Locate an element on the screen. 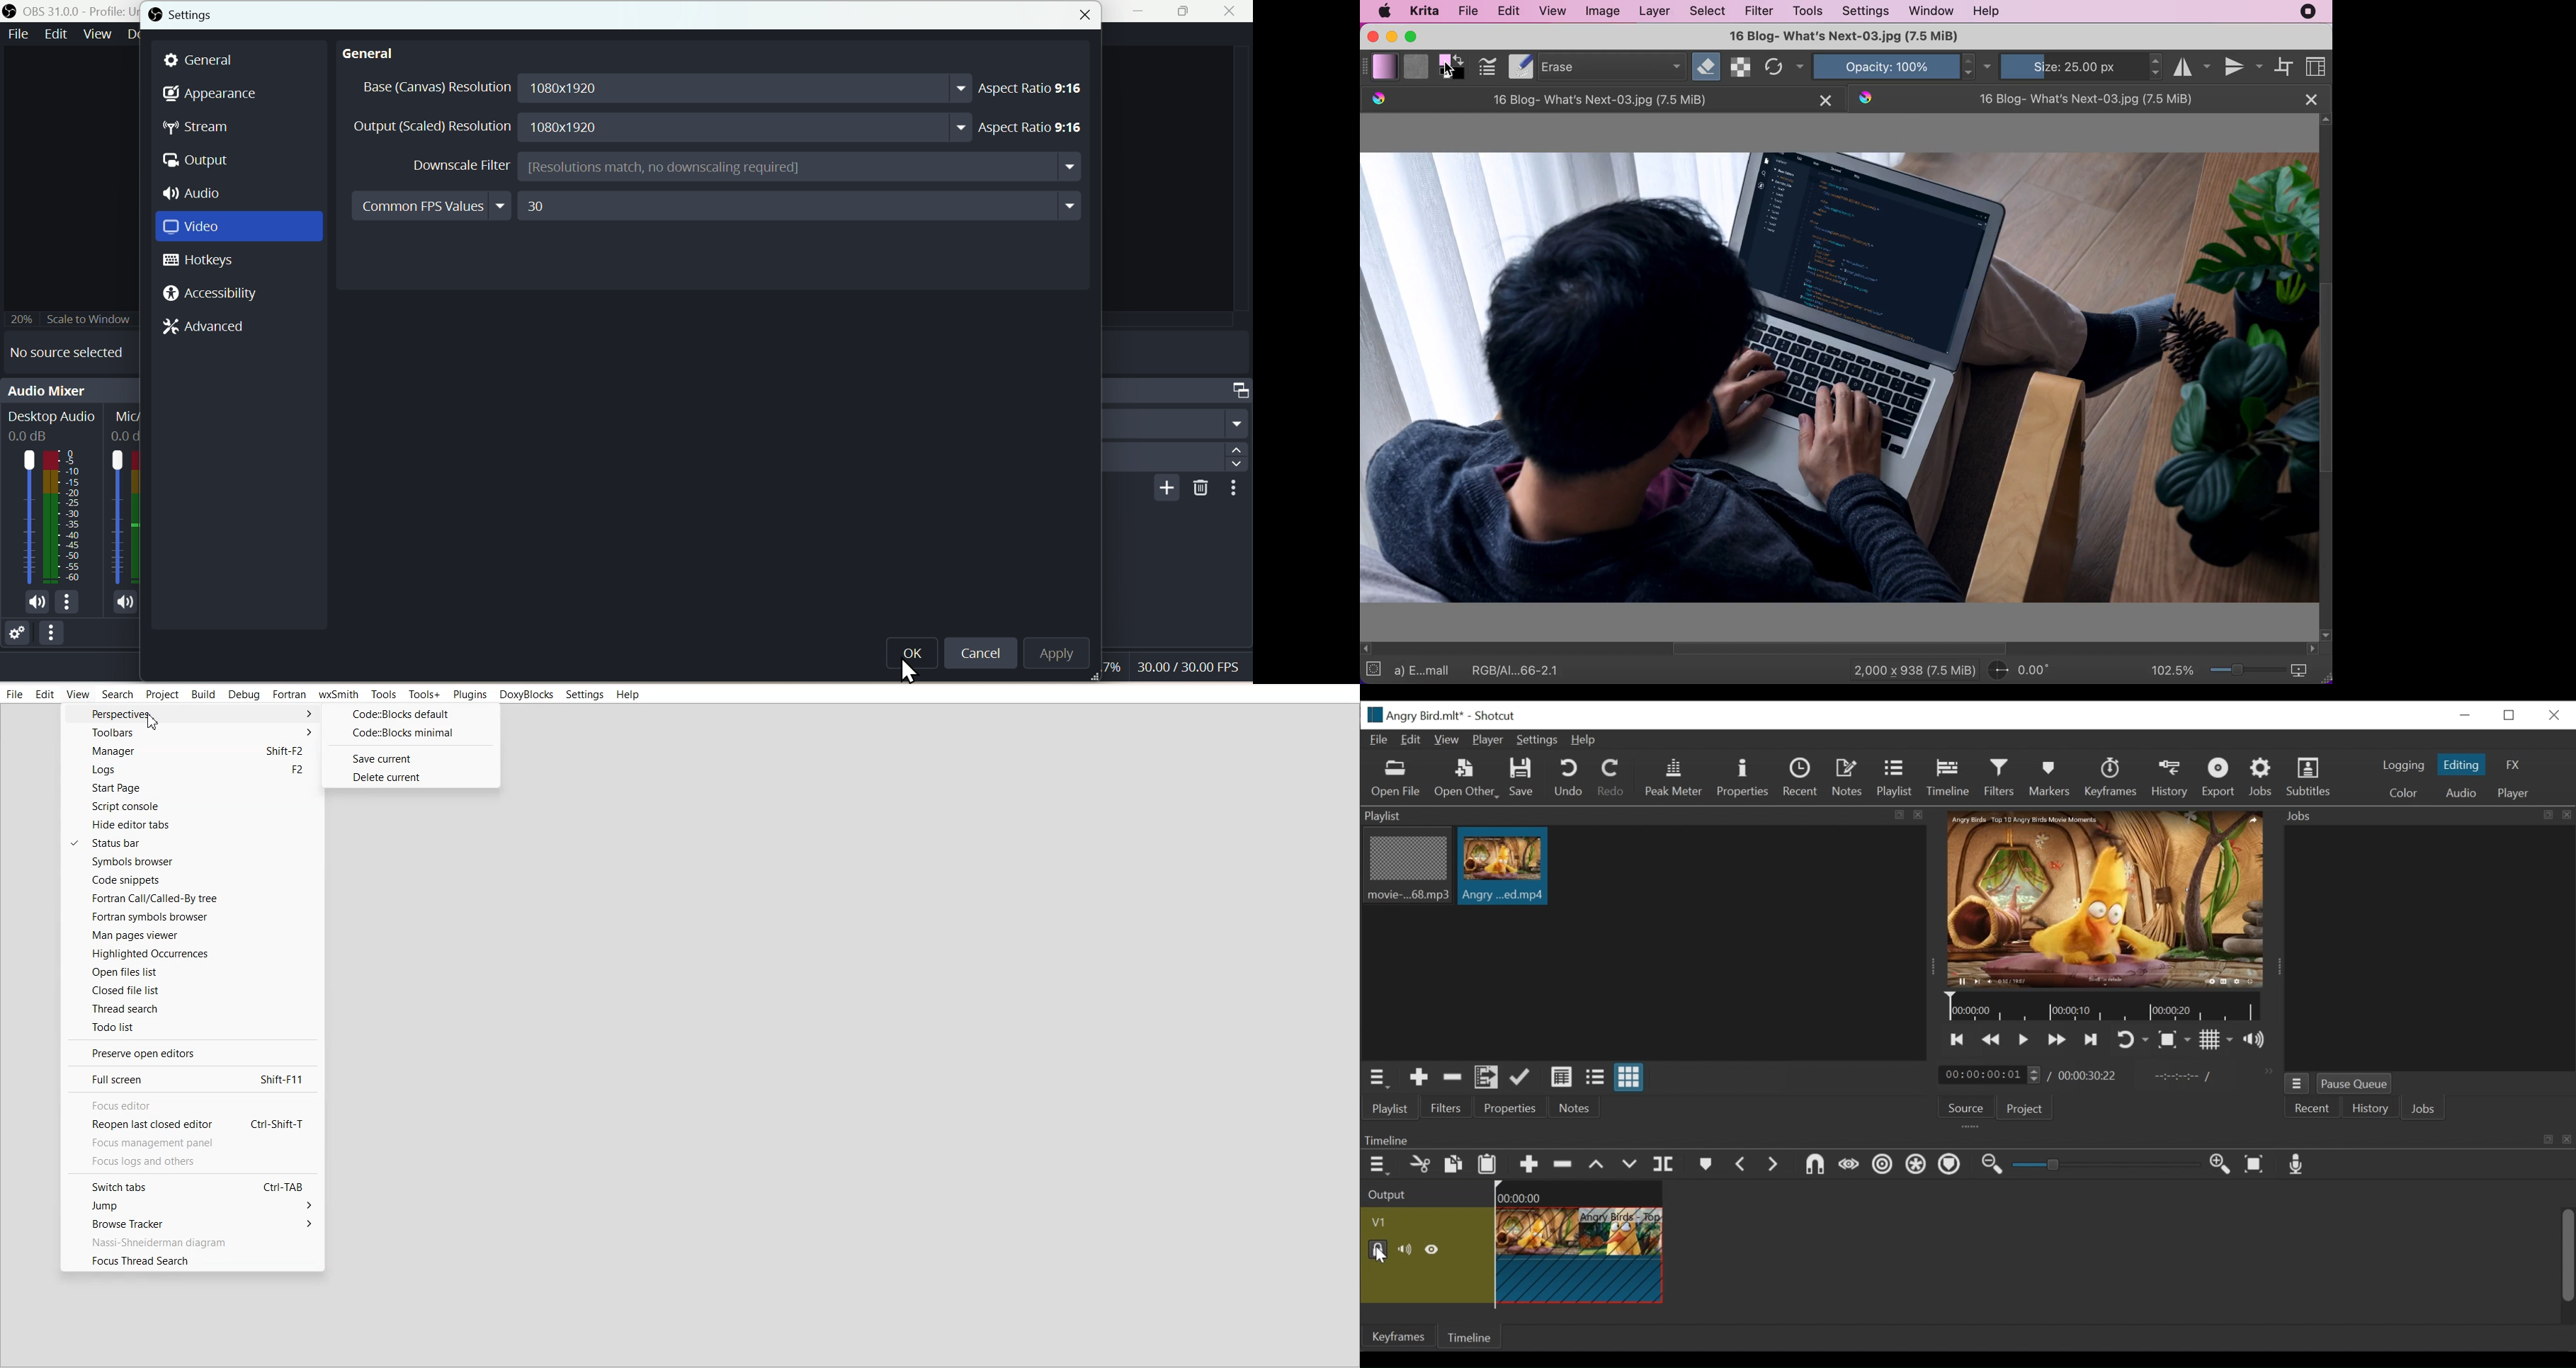  Save is located at coordinates (1524, 780).